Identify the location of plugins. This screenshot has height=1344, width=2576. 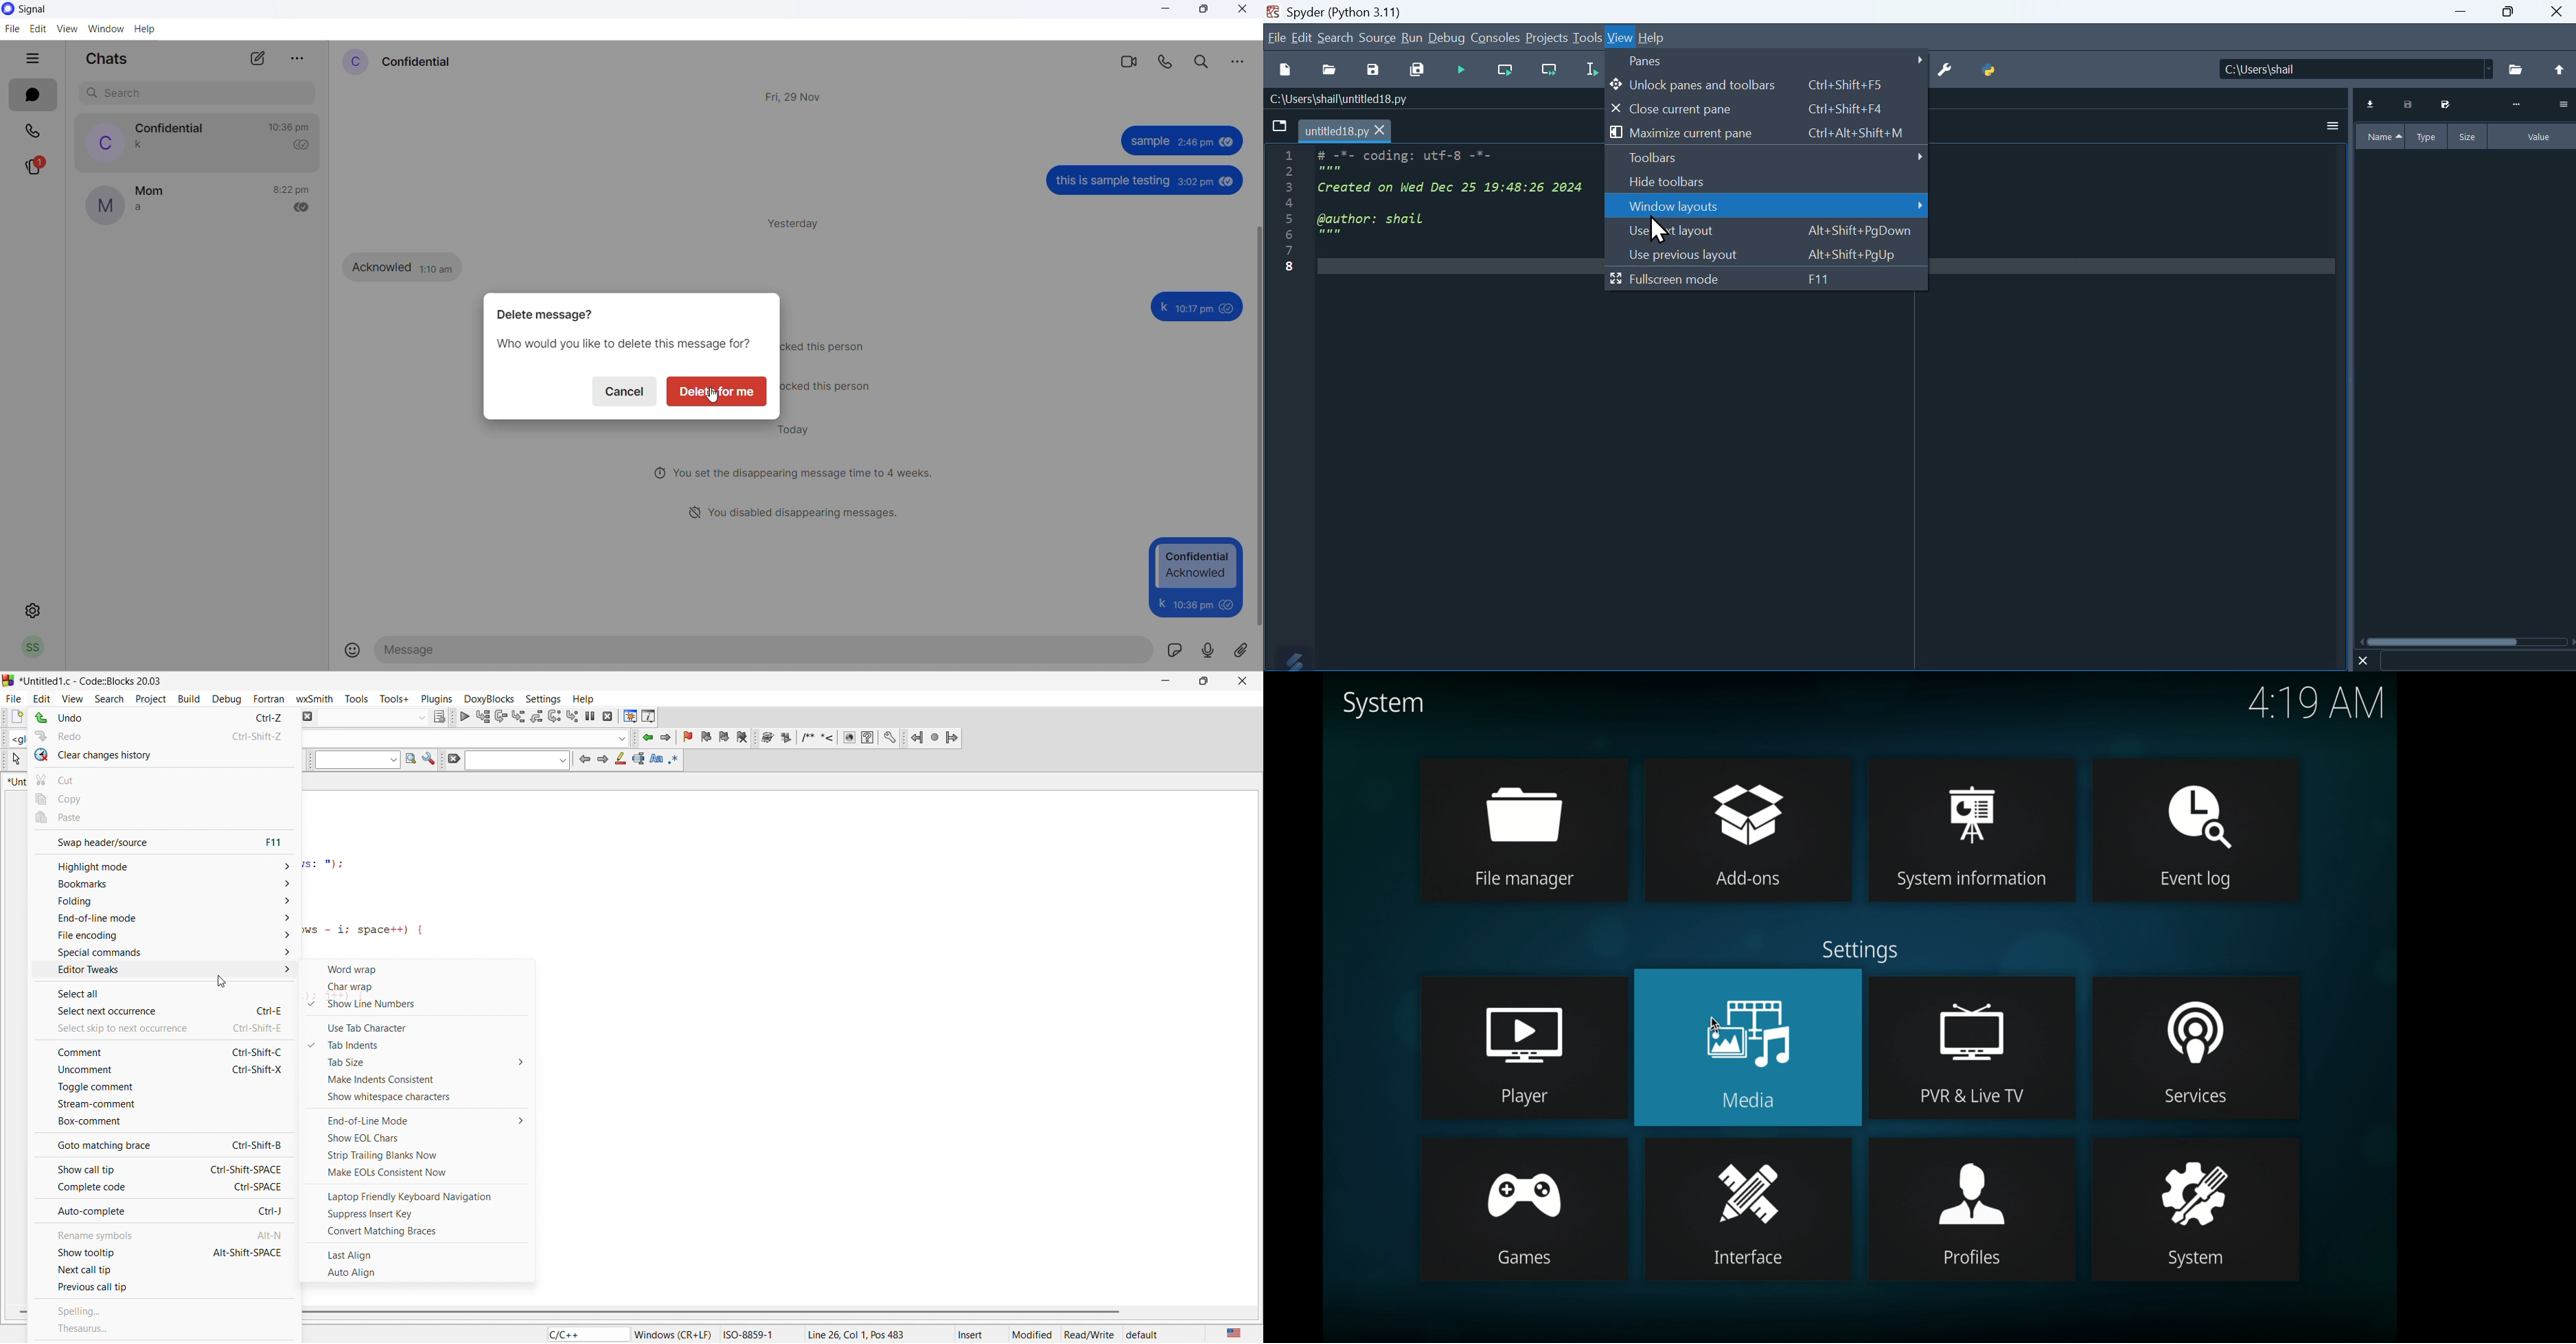
(436, 698).